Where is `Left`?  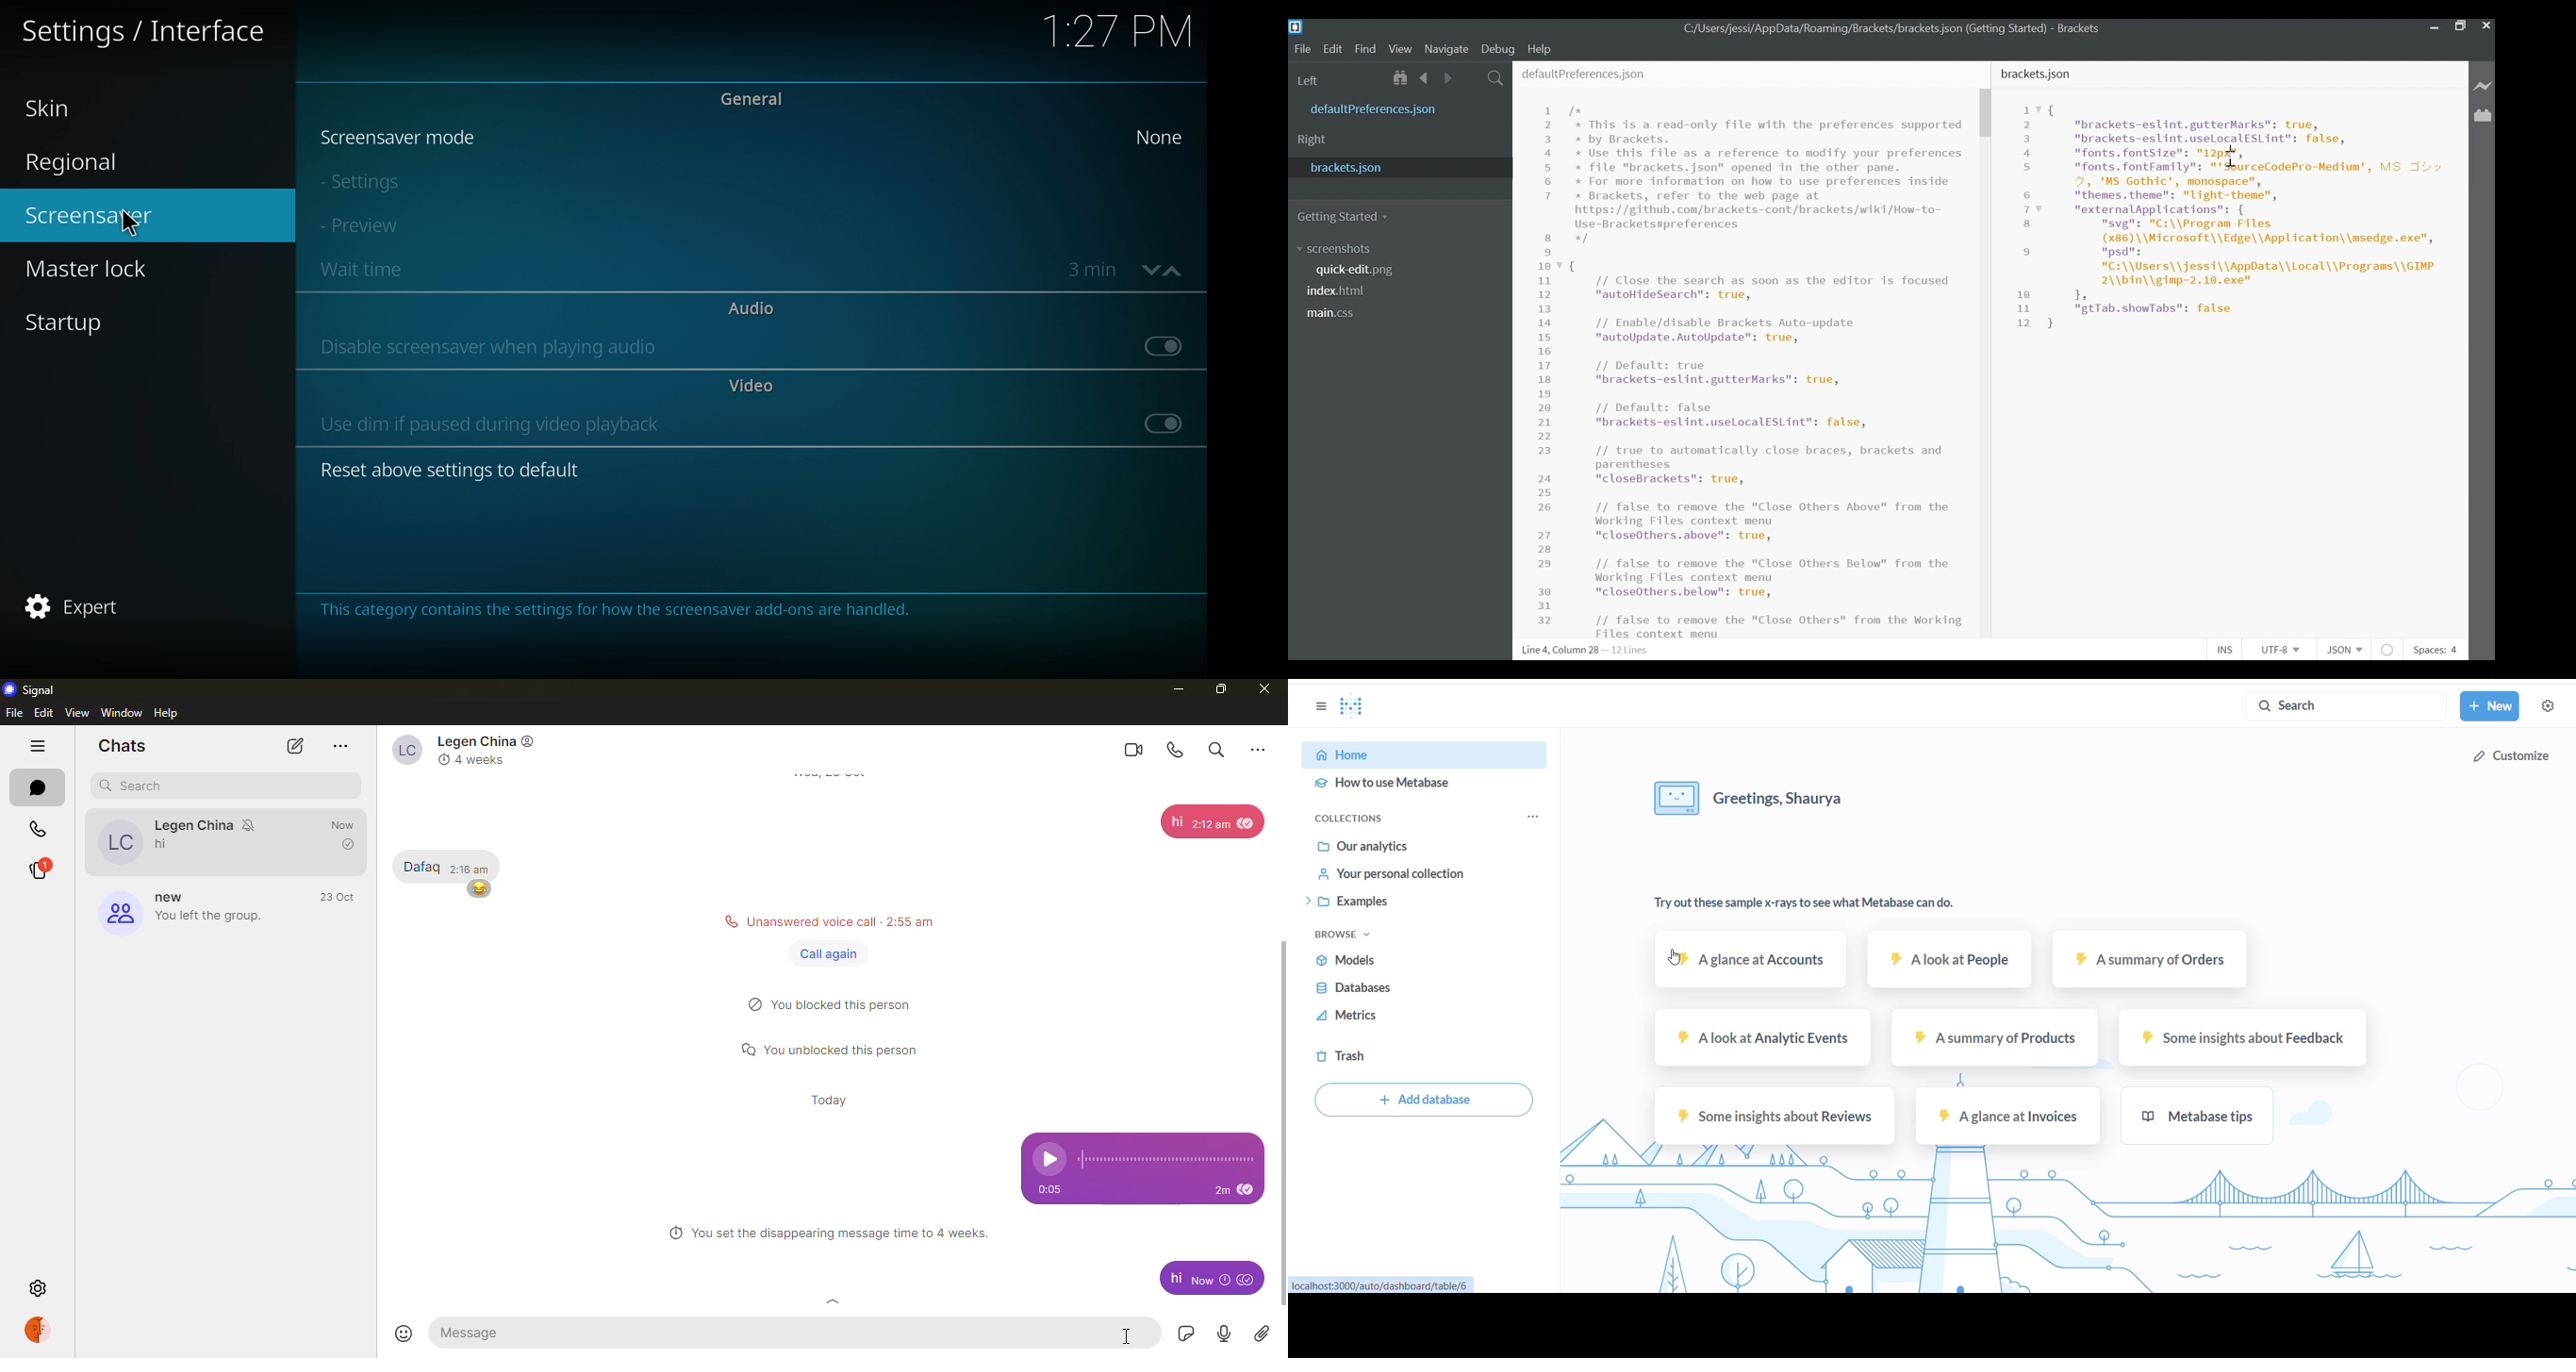 Left is located at coordinates (1312, 80).